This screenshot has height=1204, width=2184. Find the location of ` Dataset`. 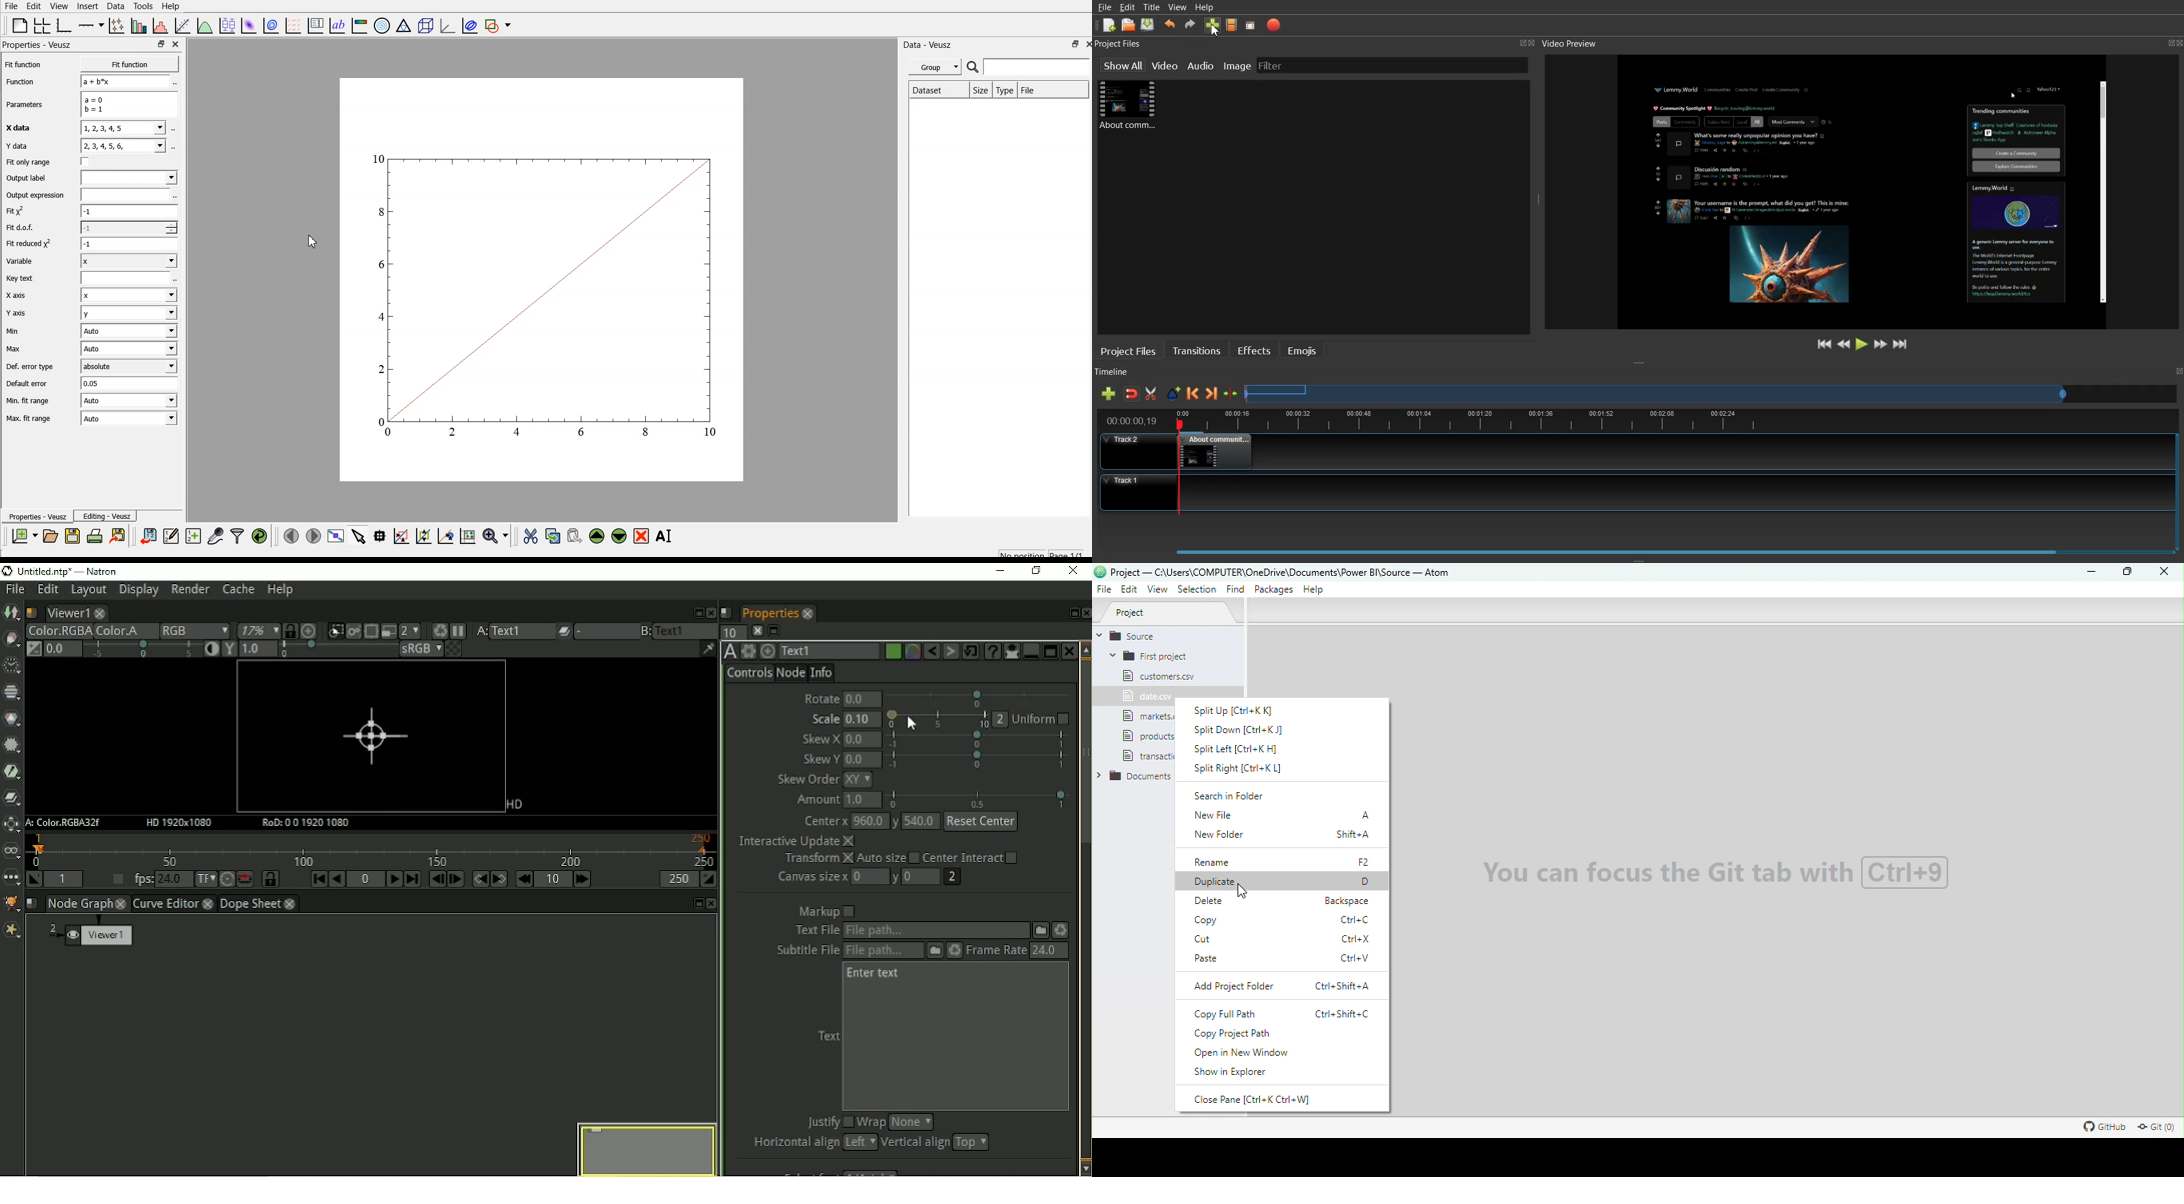

 Dataset is located at coordinates (939, 89).